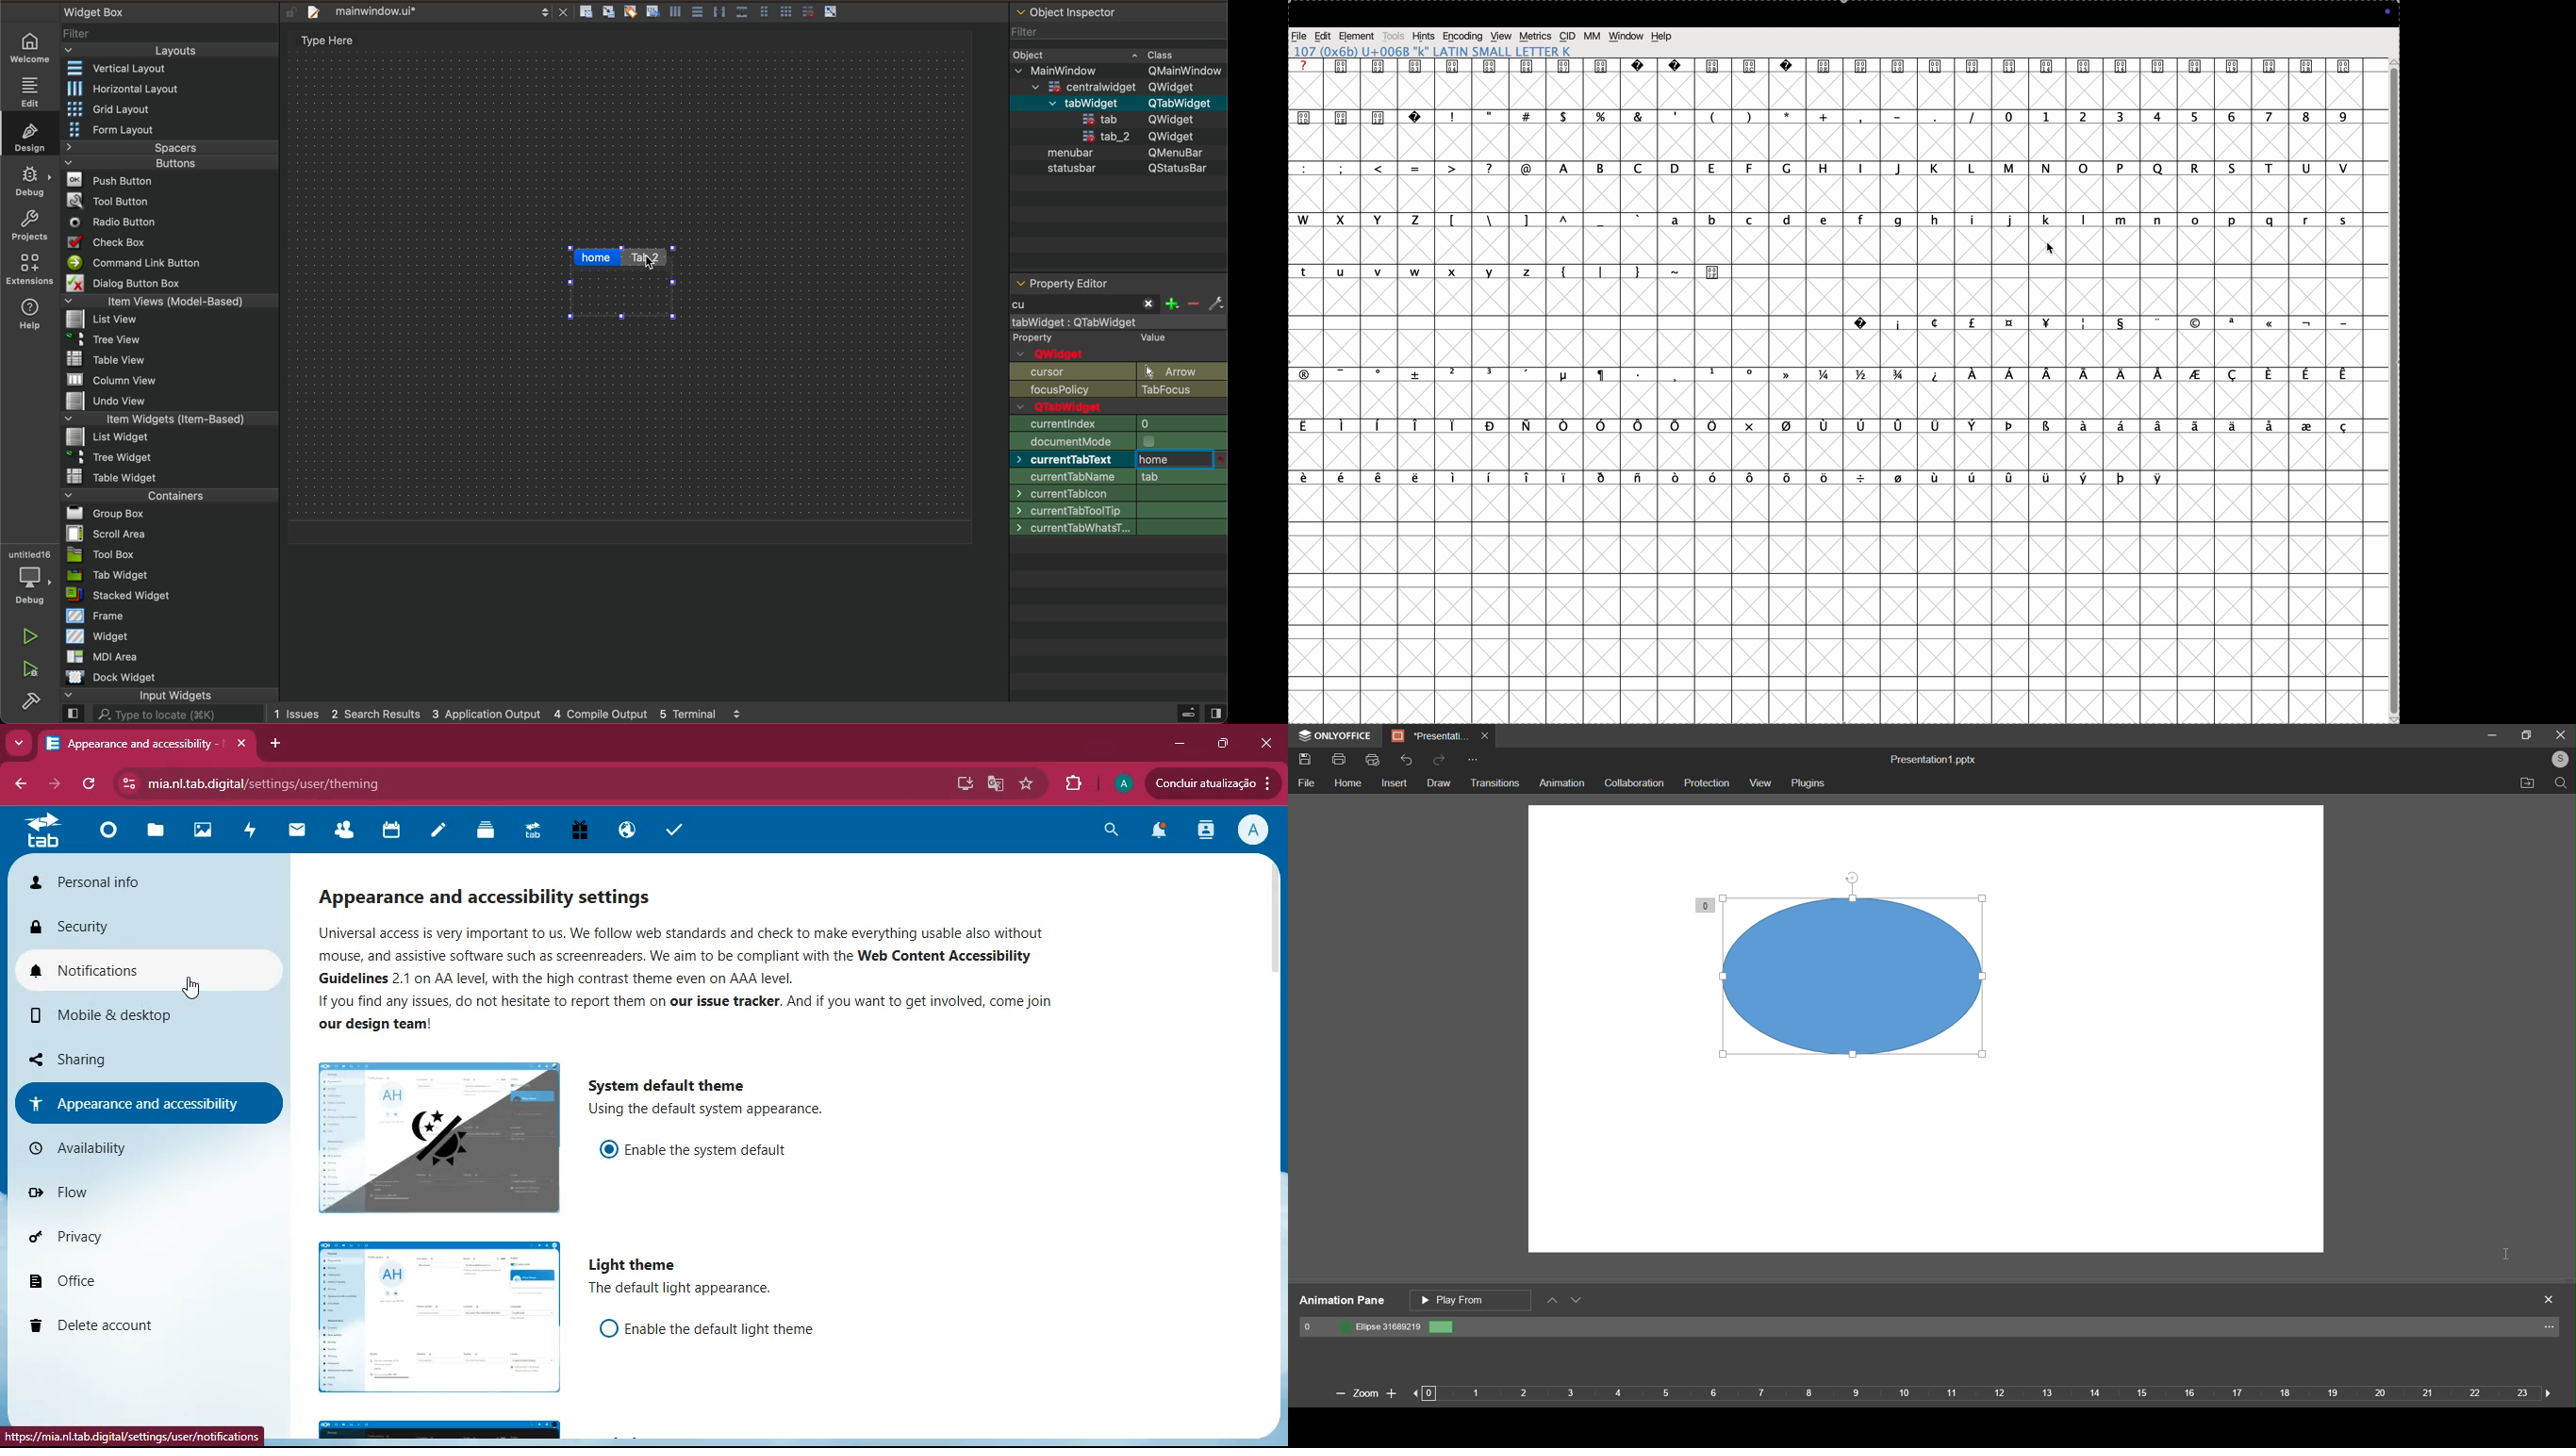 Image resolution: width=2576 pixels, height=1456 pixels. Describe the element at coordinates (2157, 116) in the screenshot. I see `4` at that location.